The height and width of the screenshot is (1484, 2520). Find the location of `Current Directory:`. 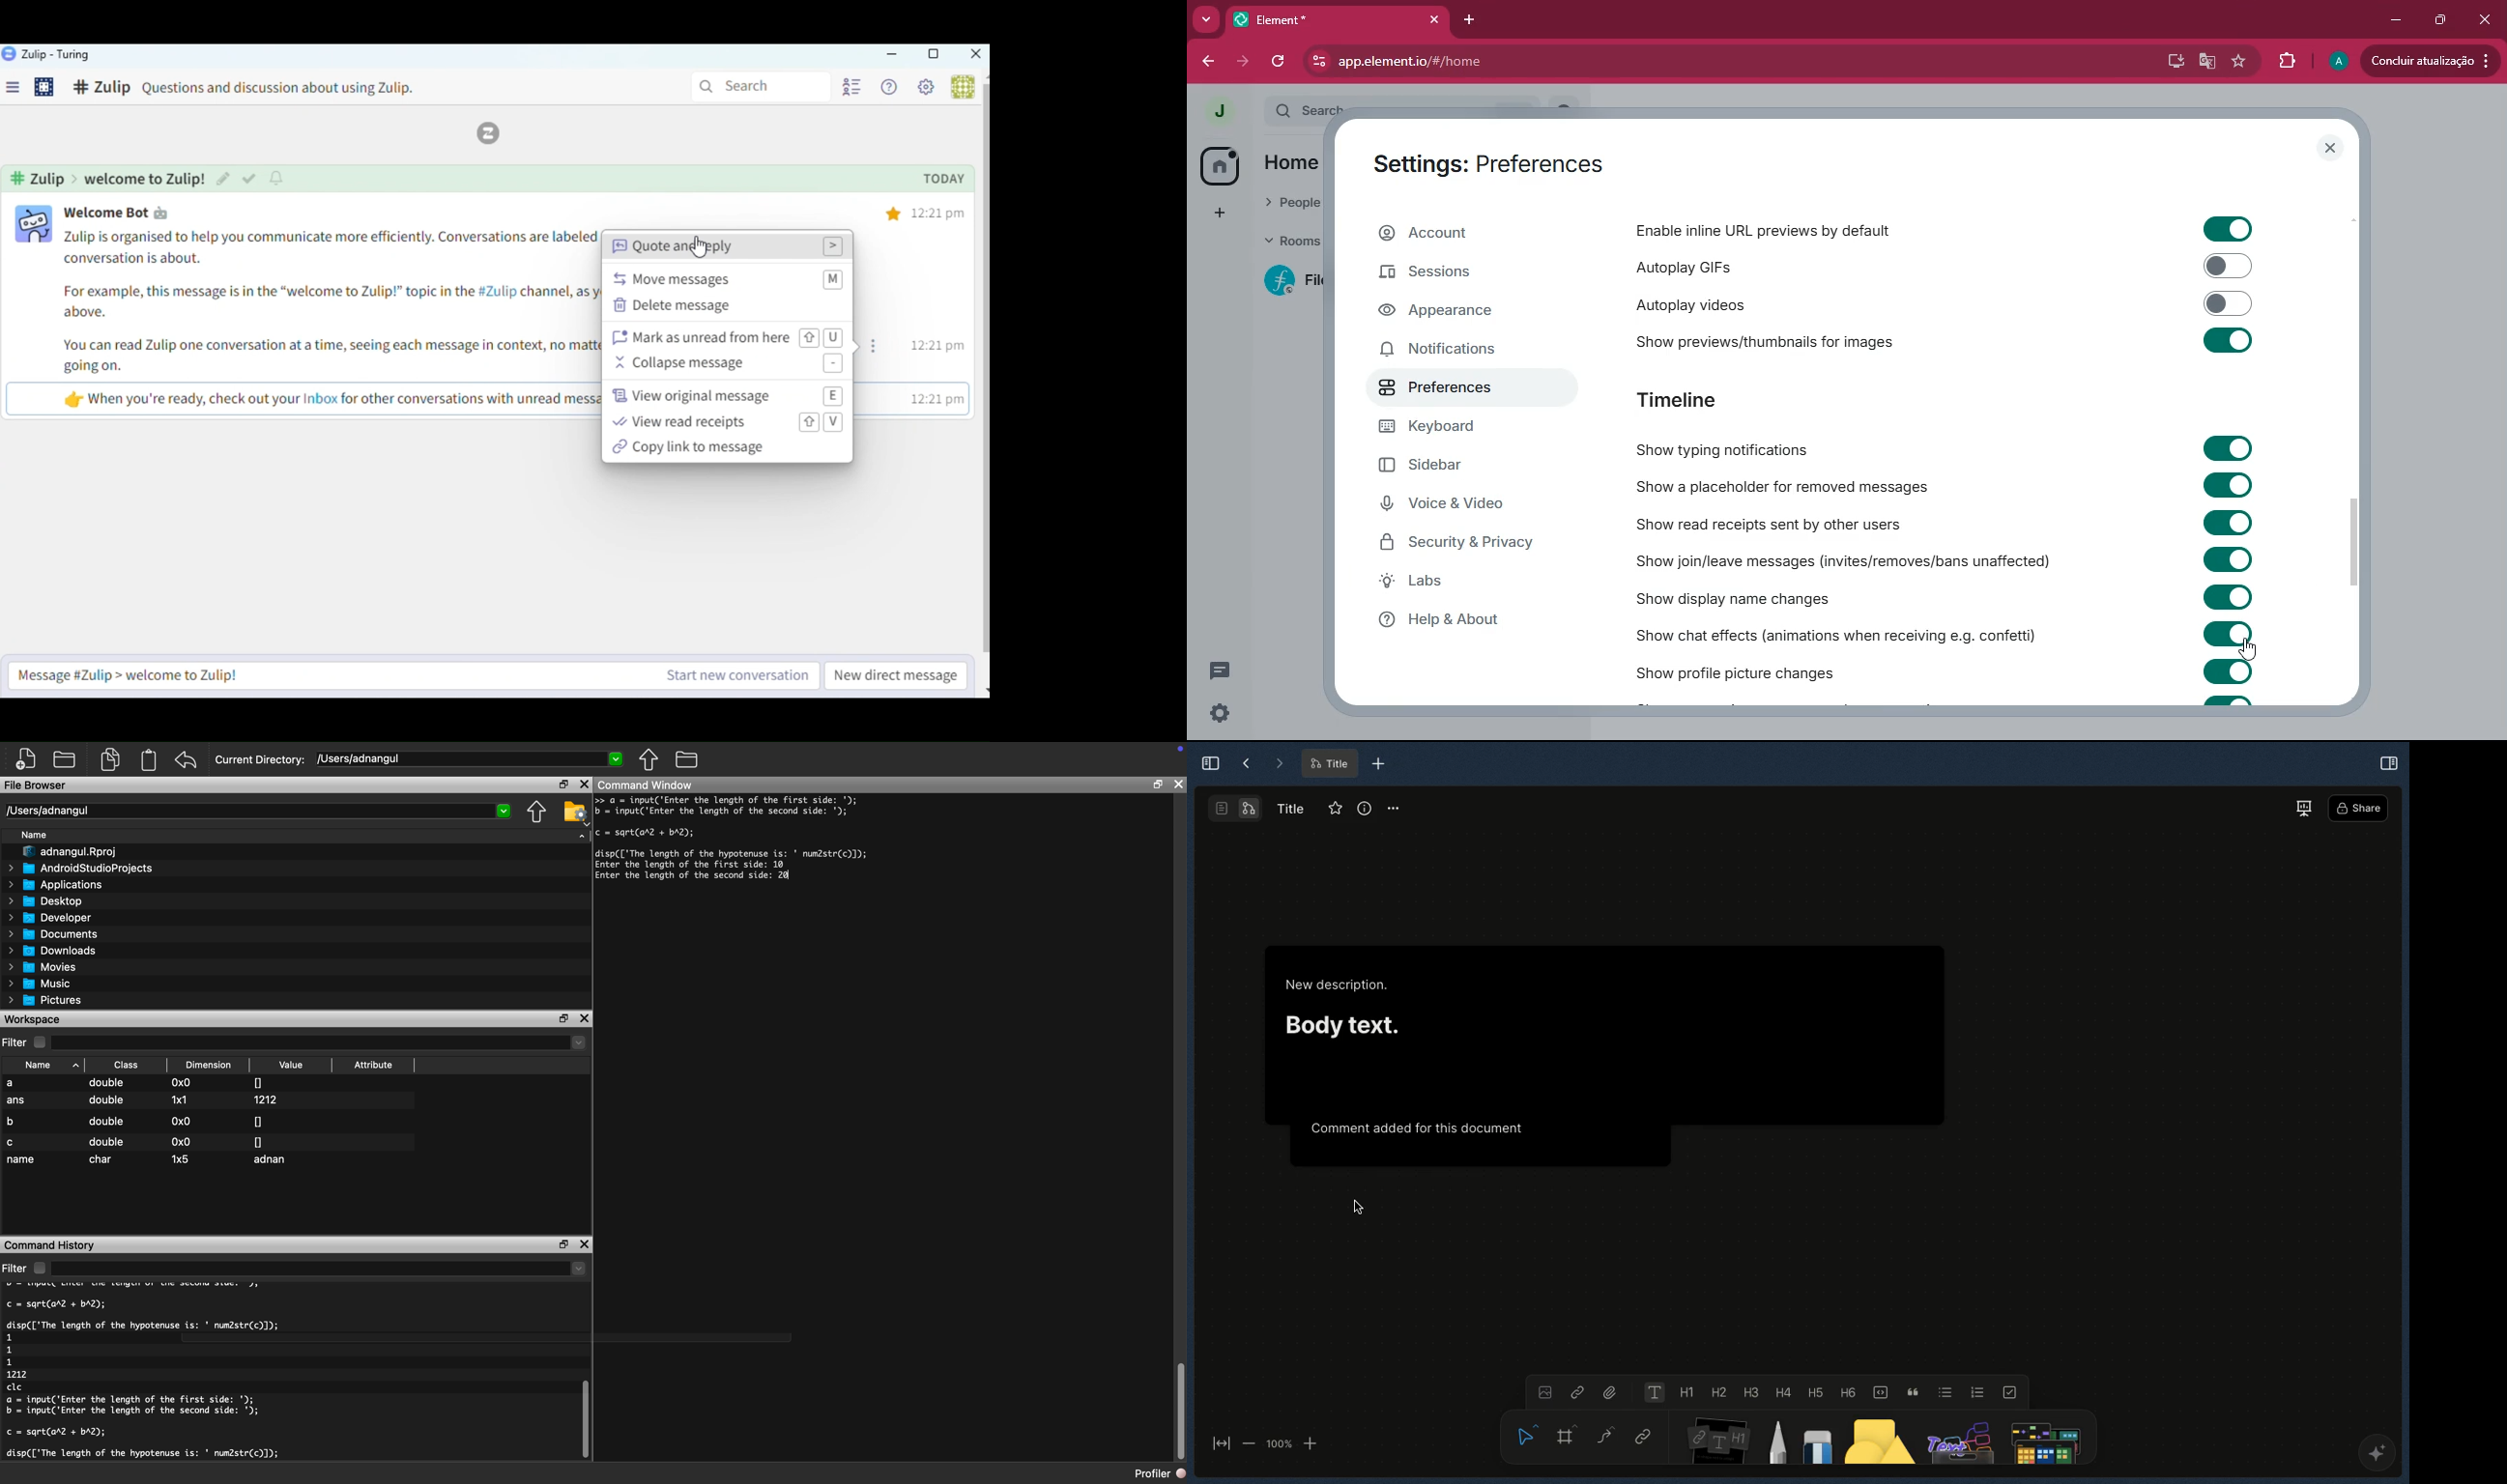

Current Directory: is located at coordinates (261, 761).